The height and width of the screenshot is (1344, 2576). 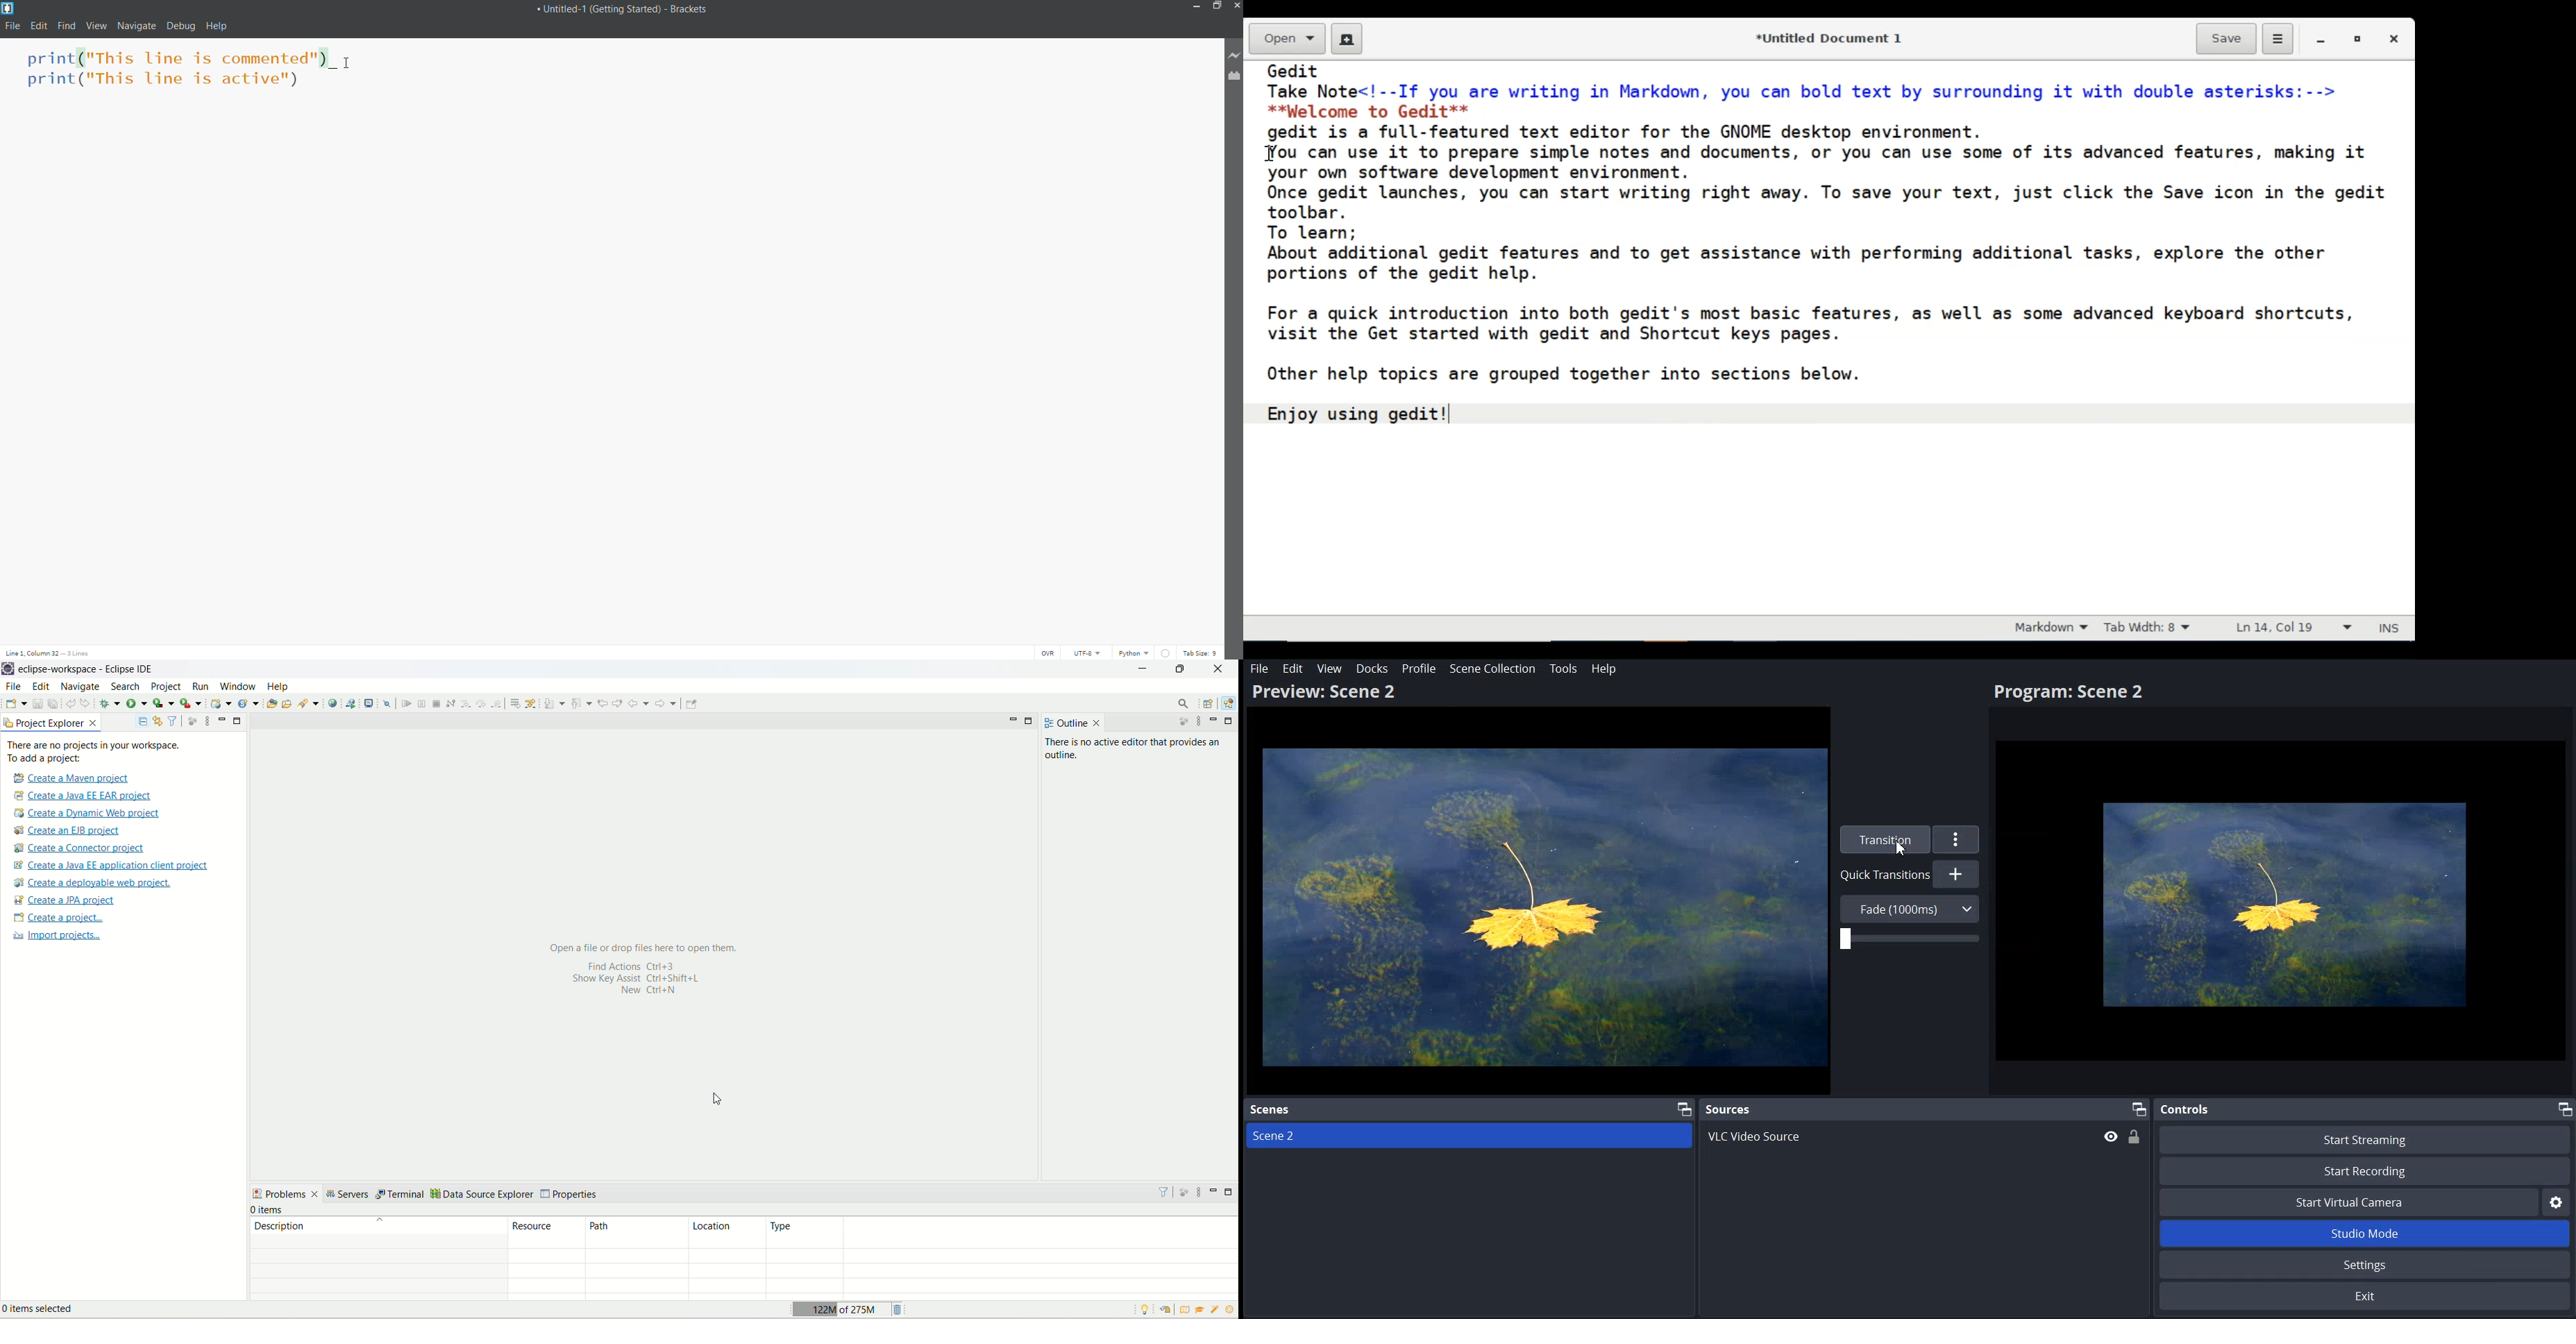 I want to click on Settings, so click(x=2559, y=1202).